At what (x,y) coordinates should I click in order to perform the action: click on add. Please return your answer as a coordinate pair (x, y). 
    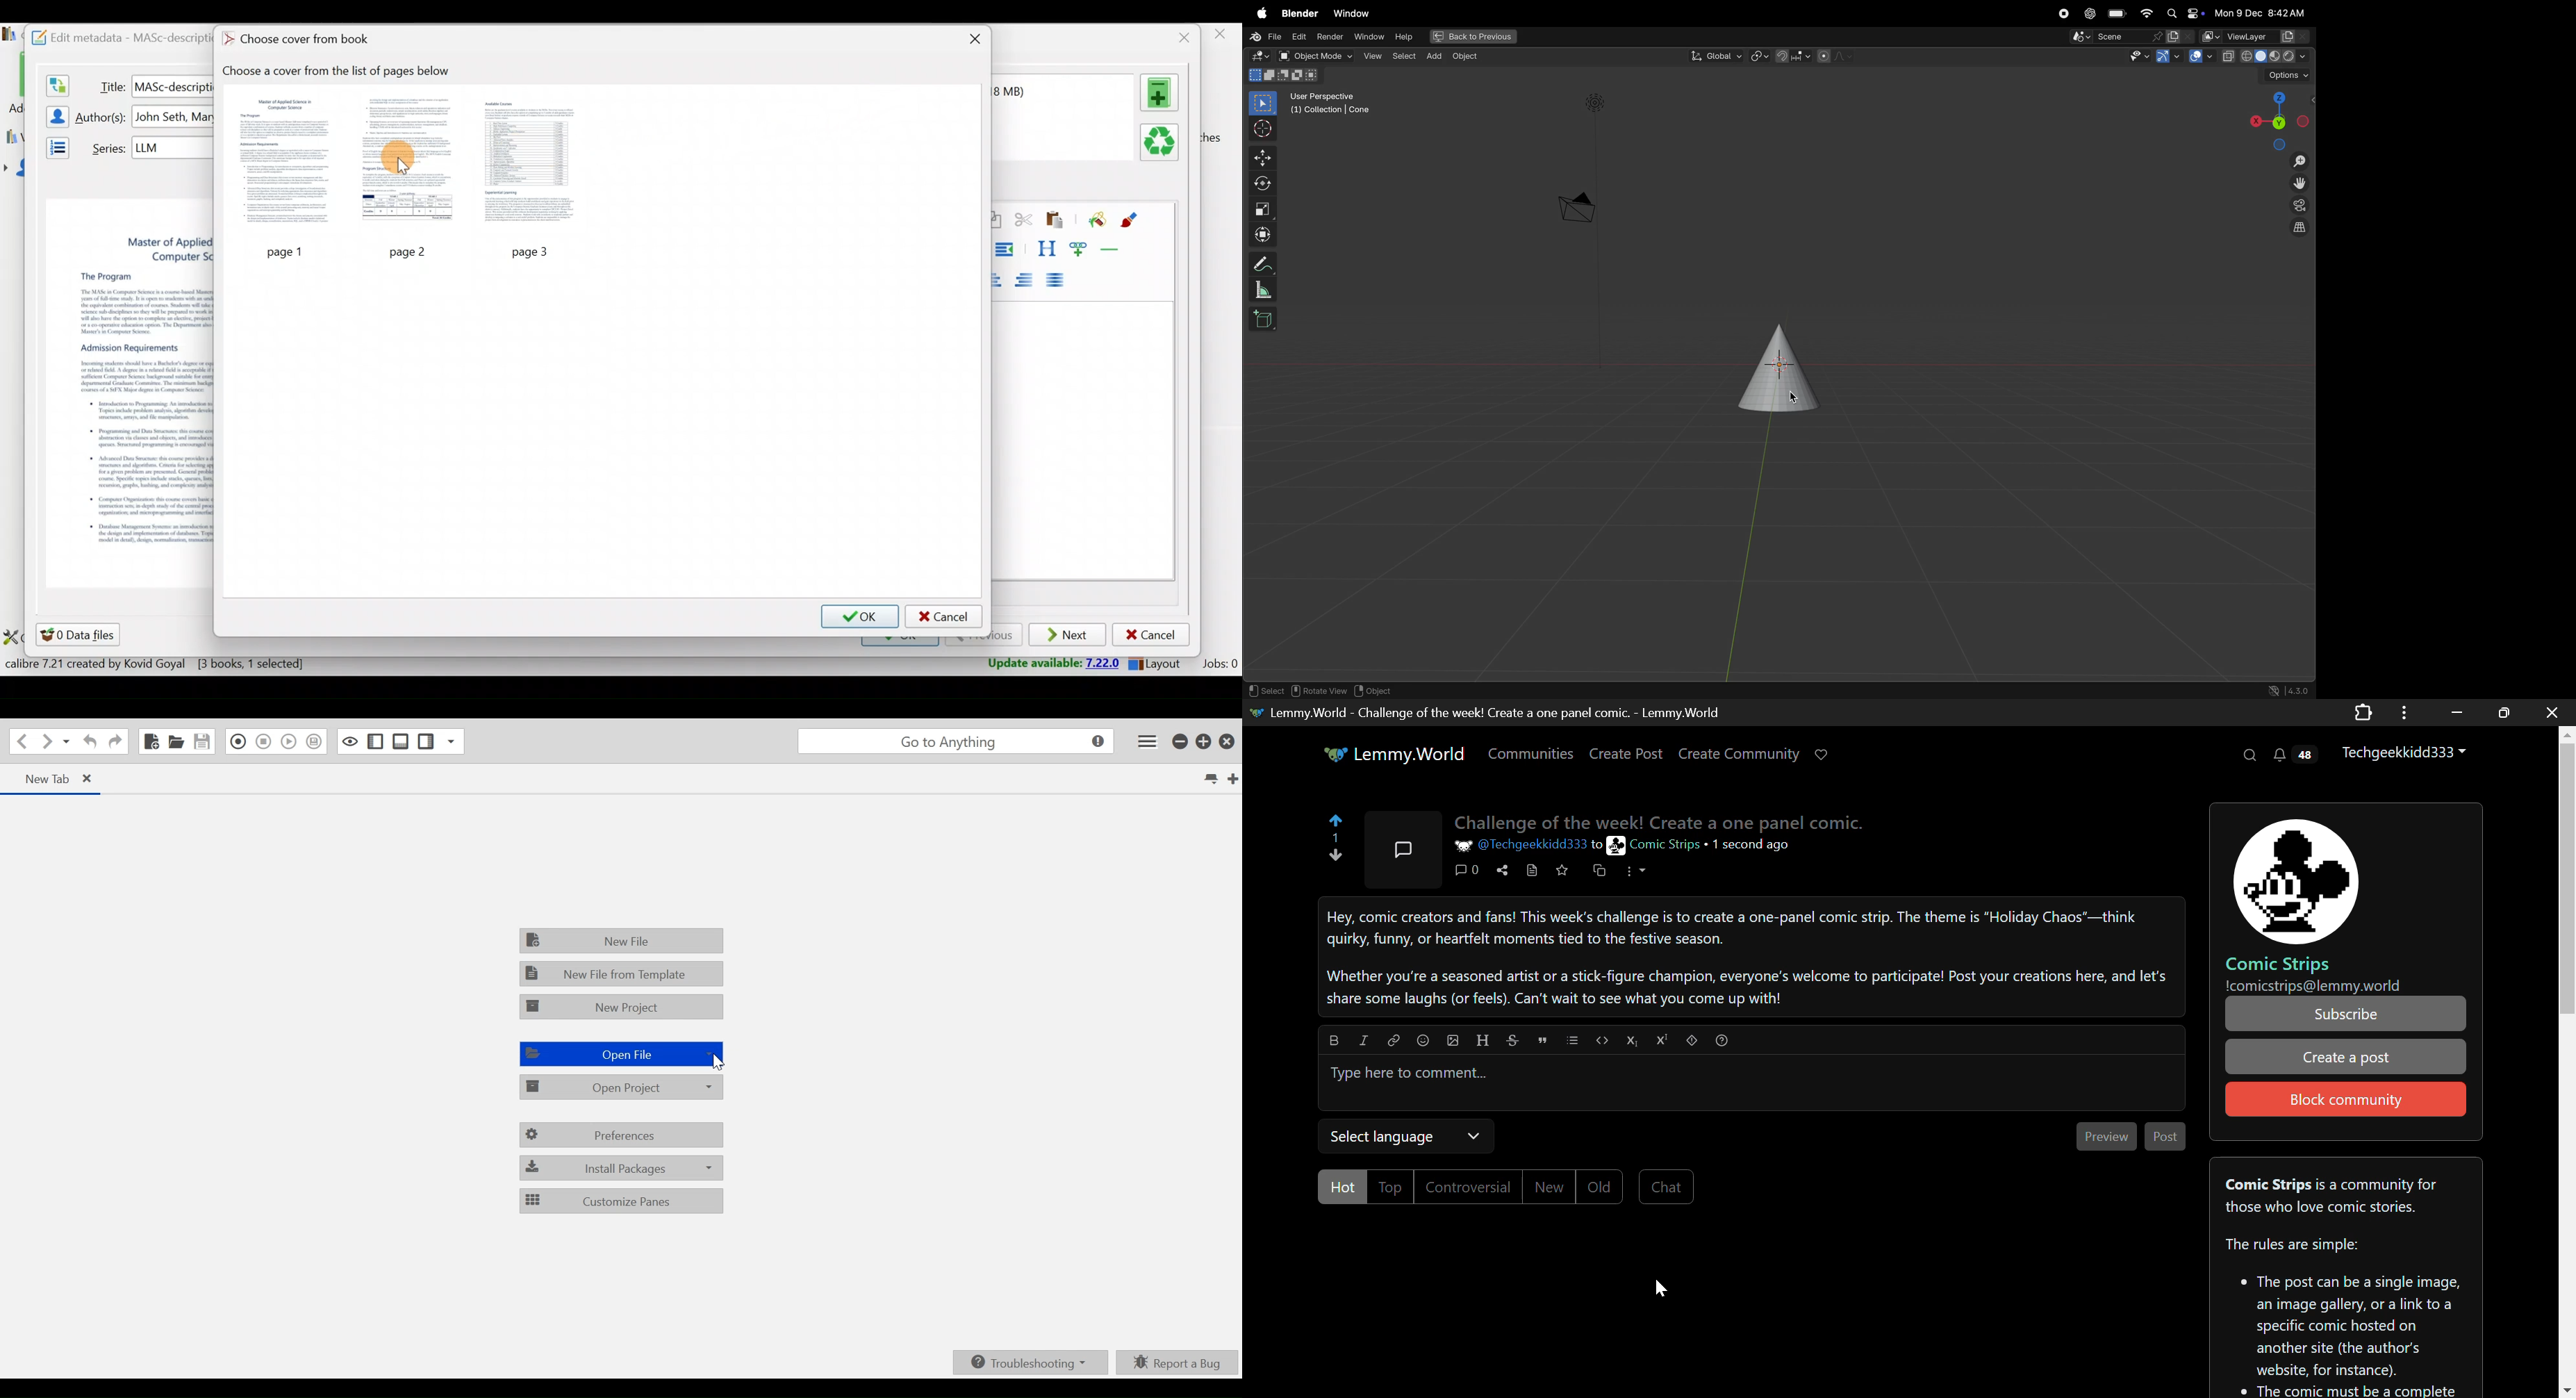
    Looking at the image, I should click on (1435, 56).